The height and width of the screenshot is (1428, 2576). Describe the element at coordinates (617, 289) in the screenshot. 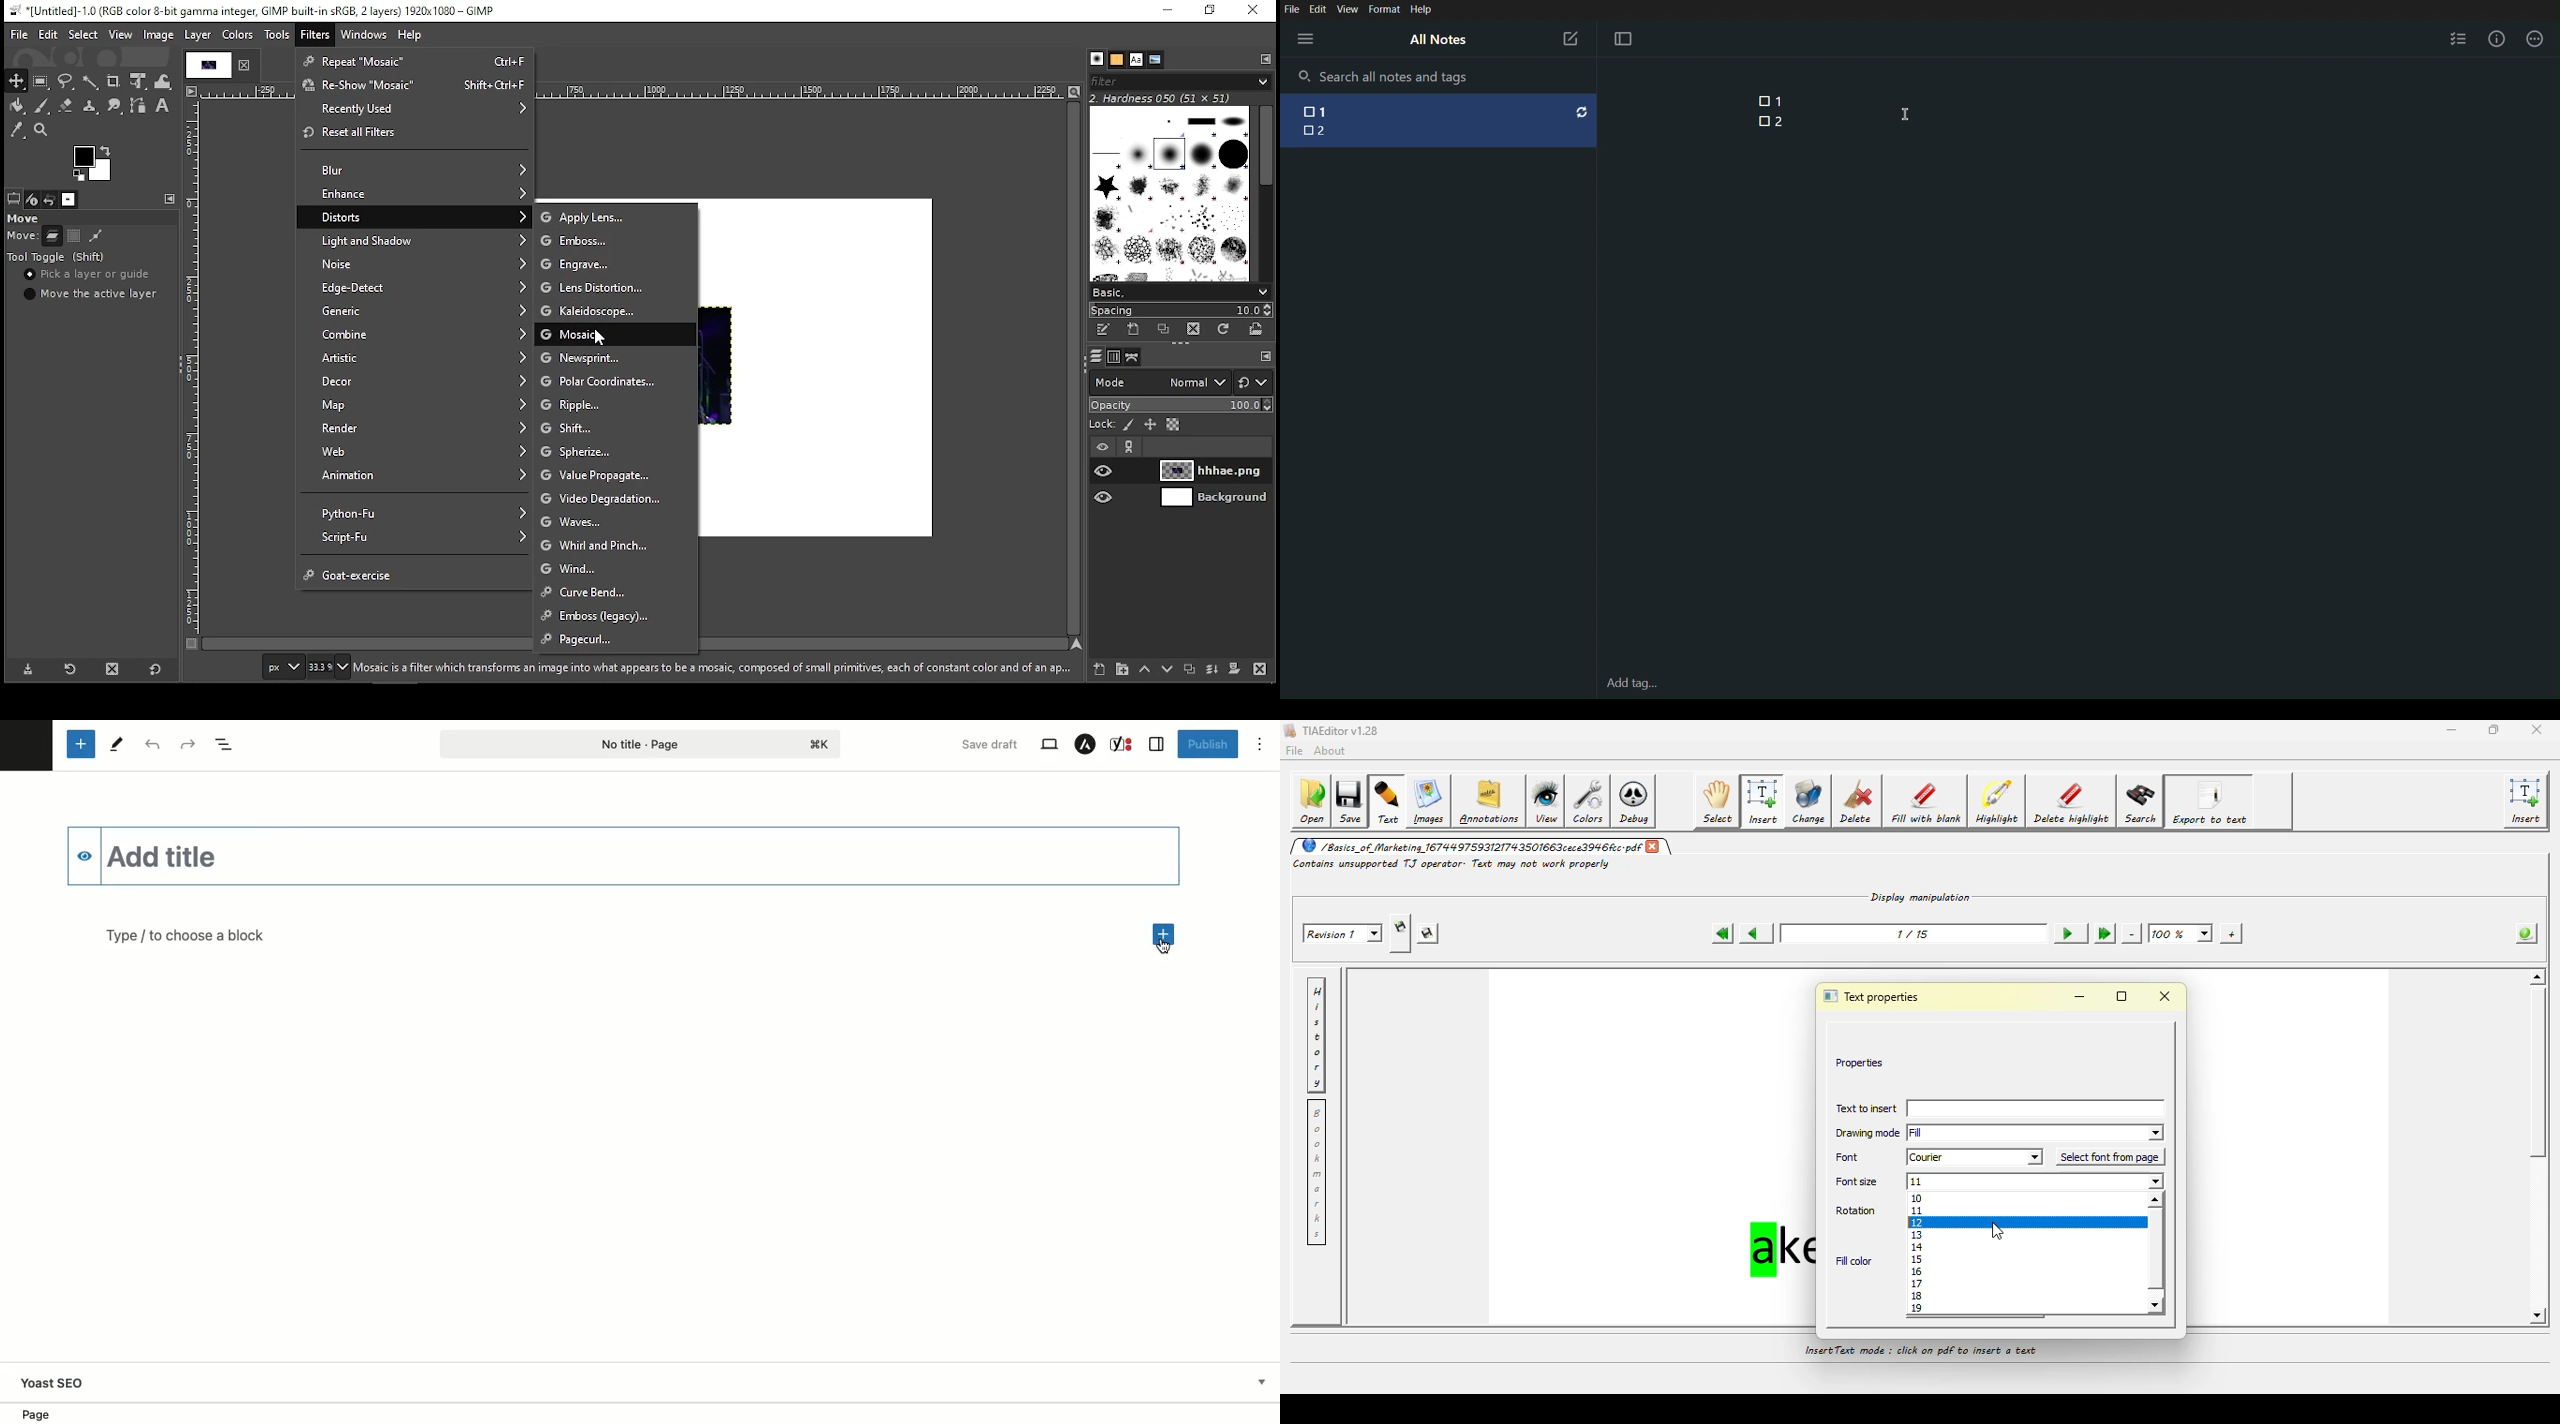

I see `lens distortion` at that location.